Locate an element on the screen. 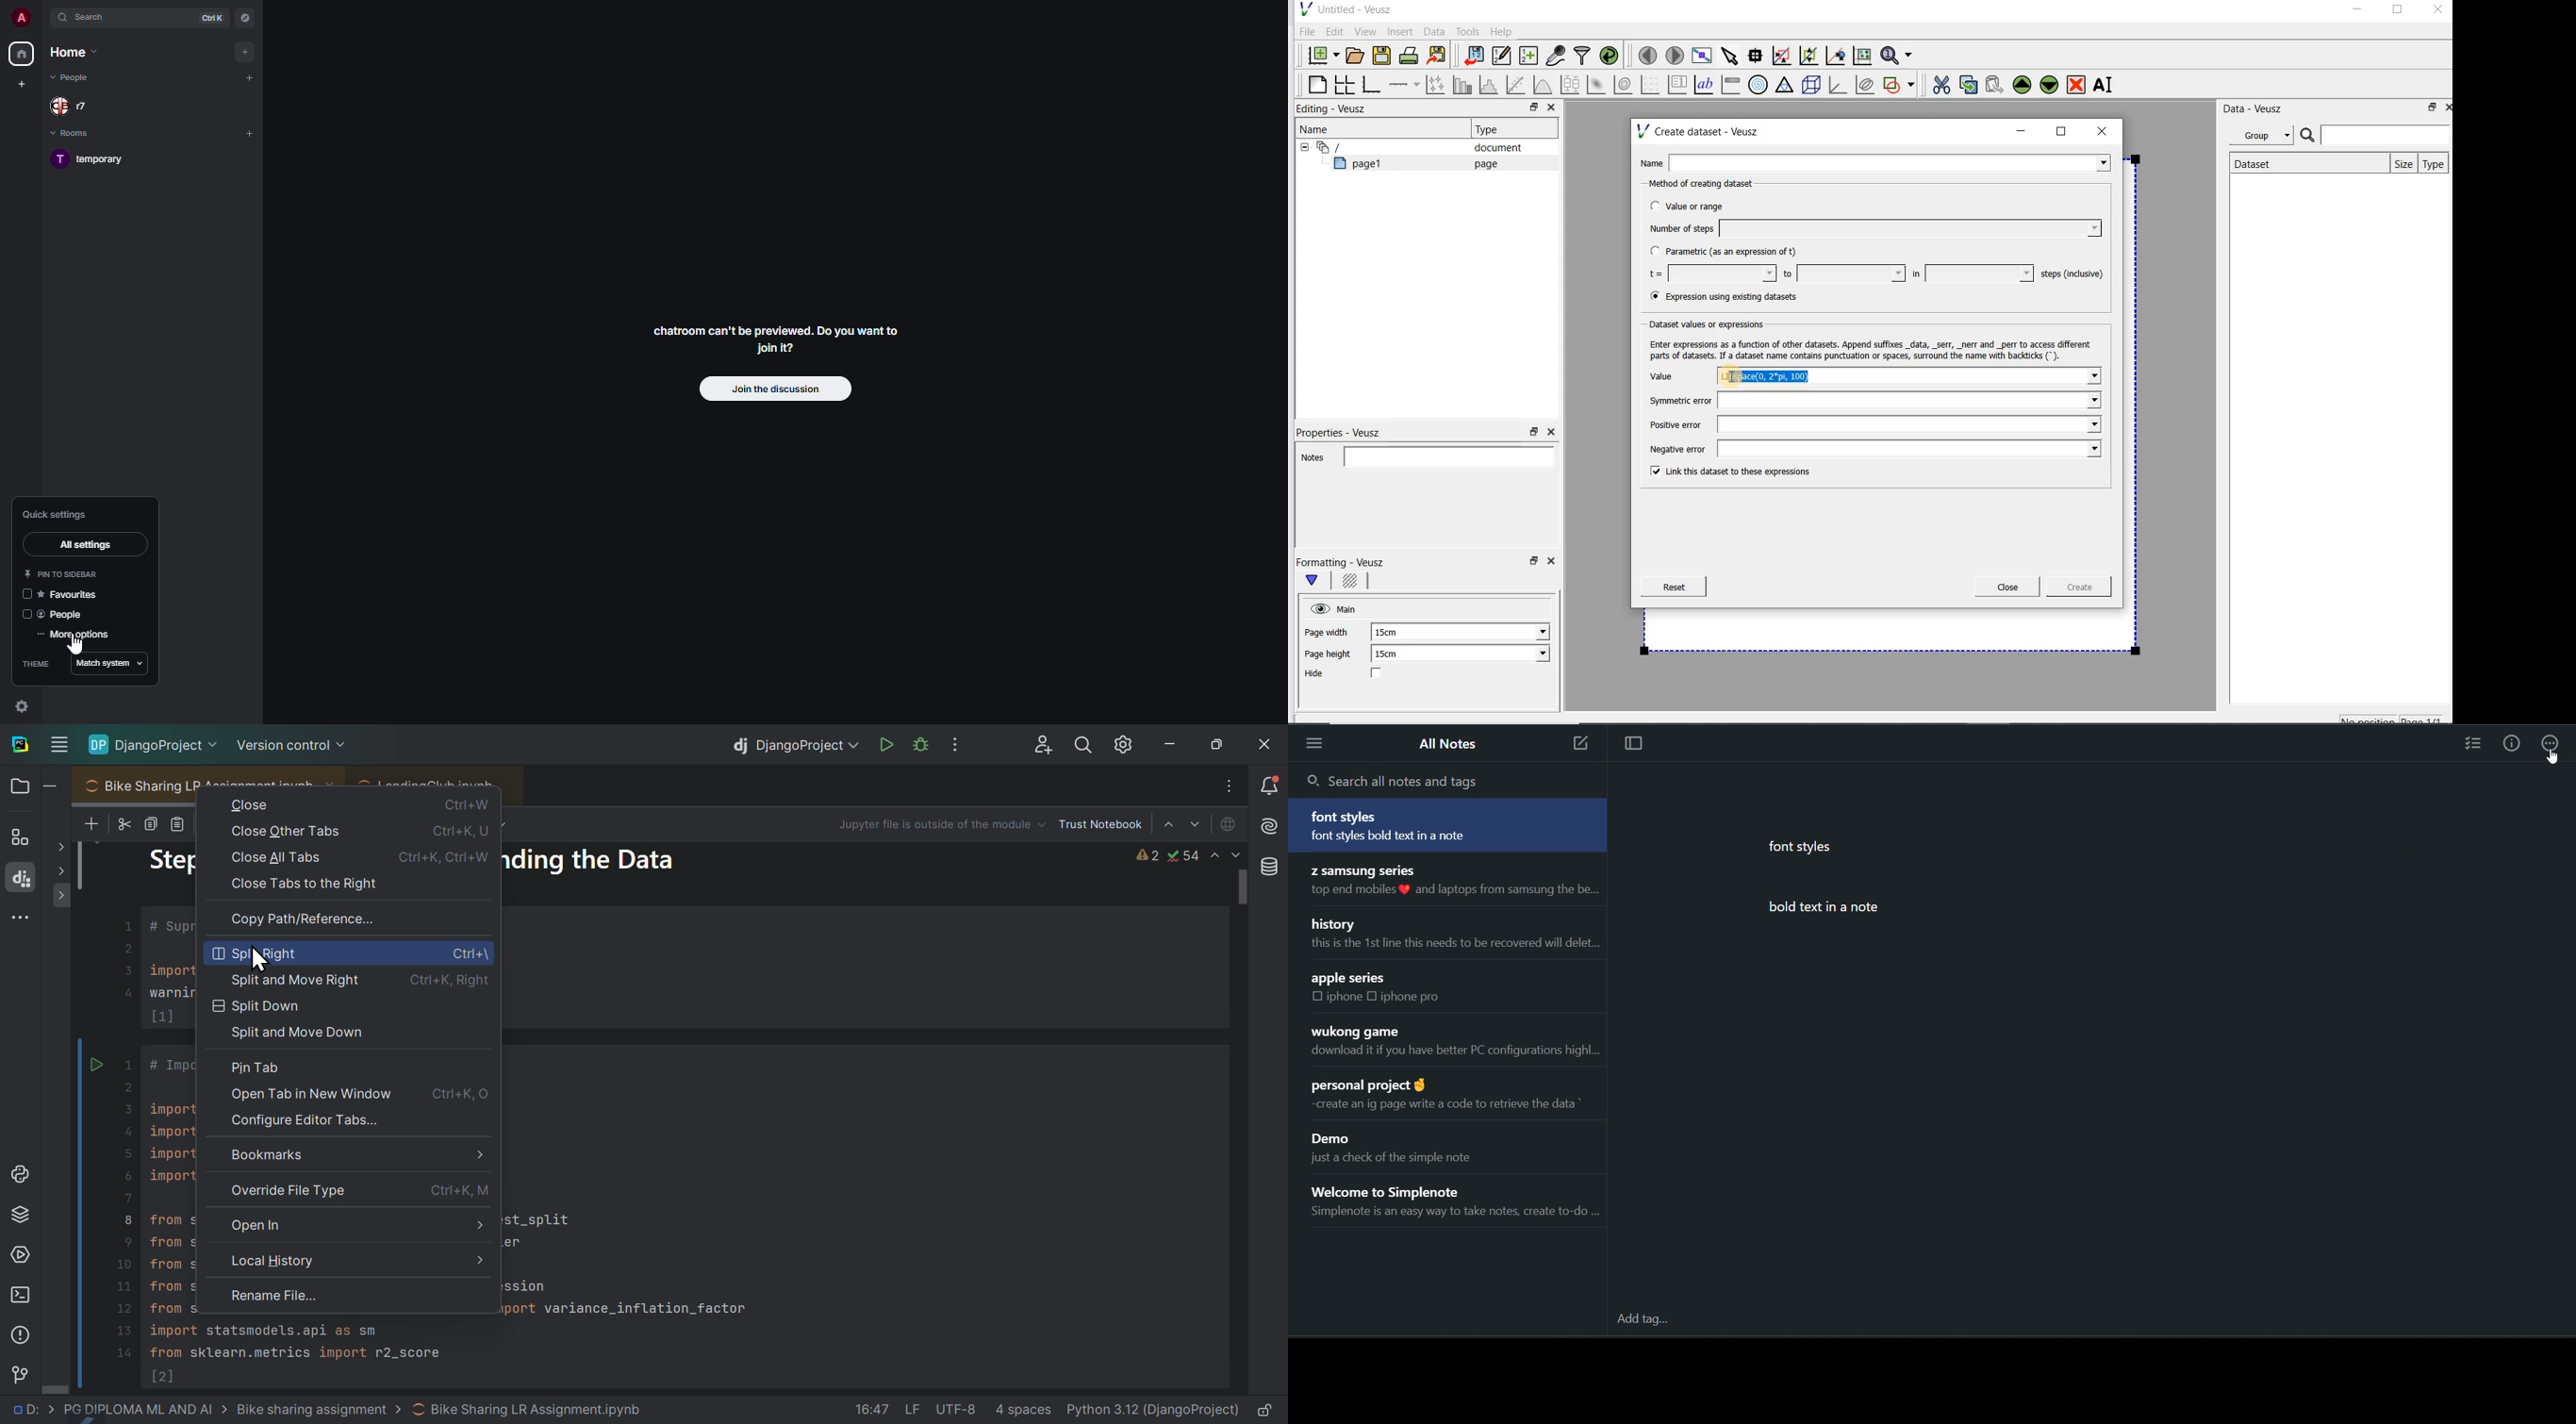  polar graph is located at coordinates (1759, 85).